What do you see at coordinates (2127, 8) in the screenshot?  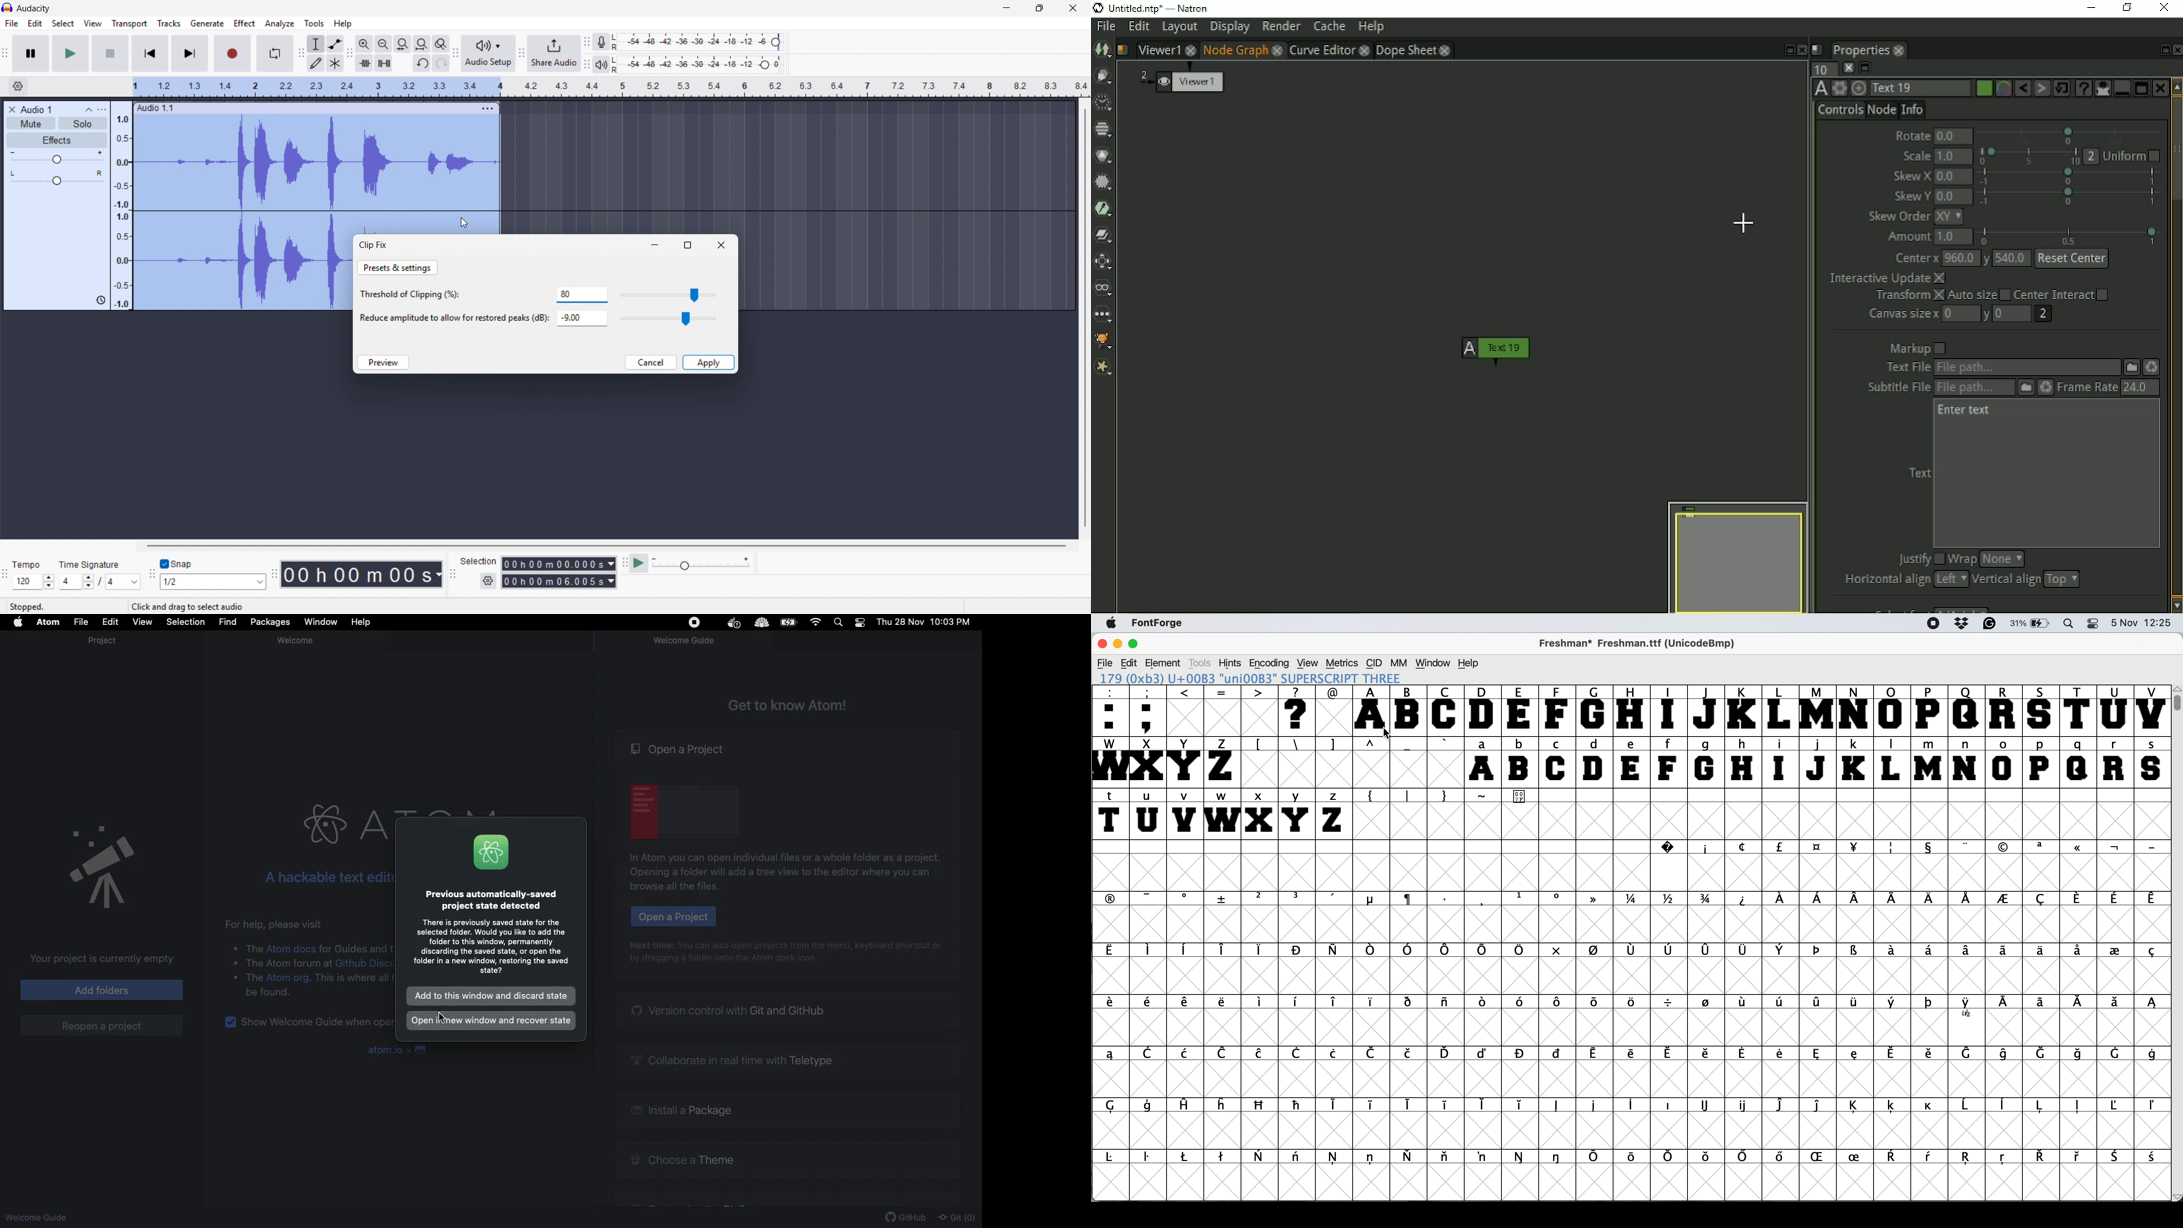 I see ` Restore down` at bounding box center [2127, 8].